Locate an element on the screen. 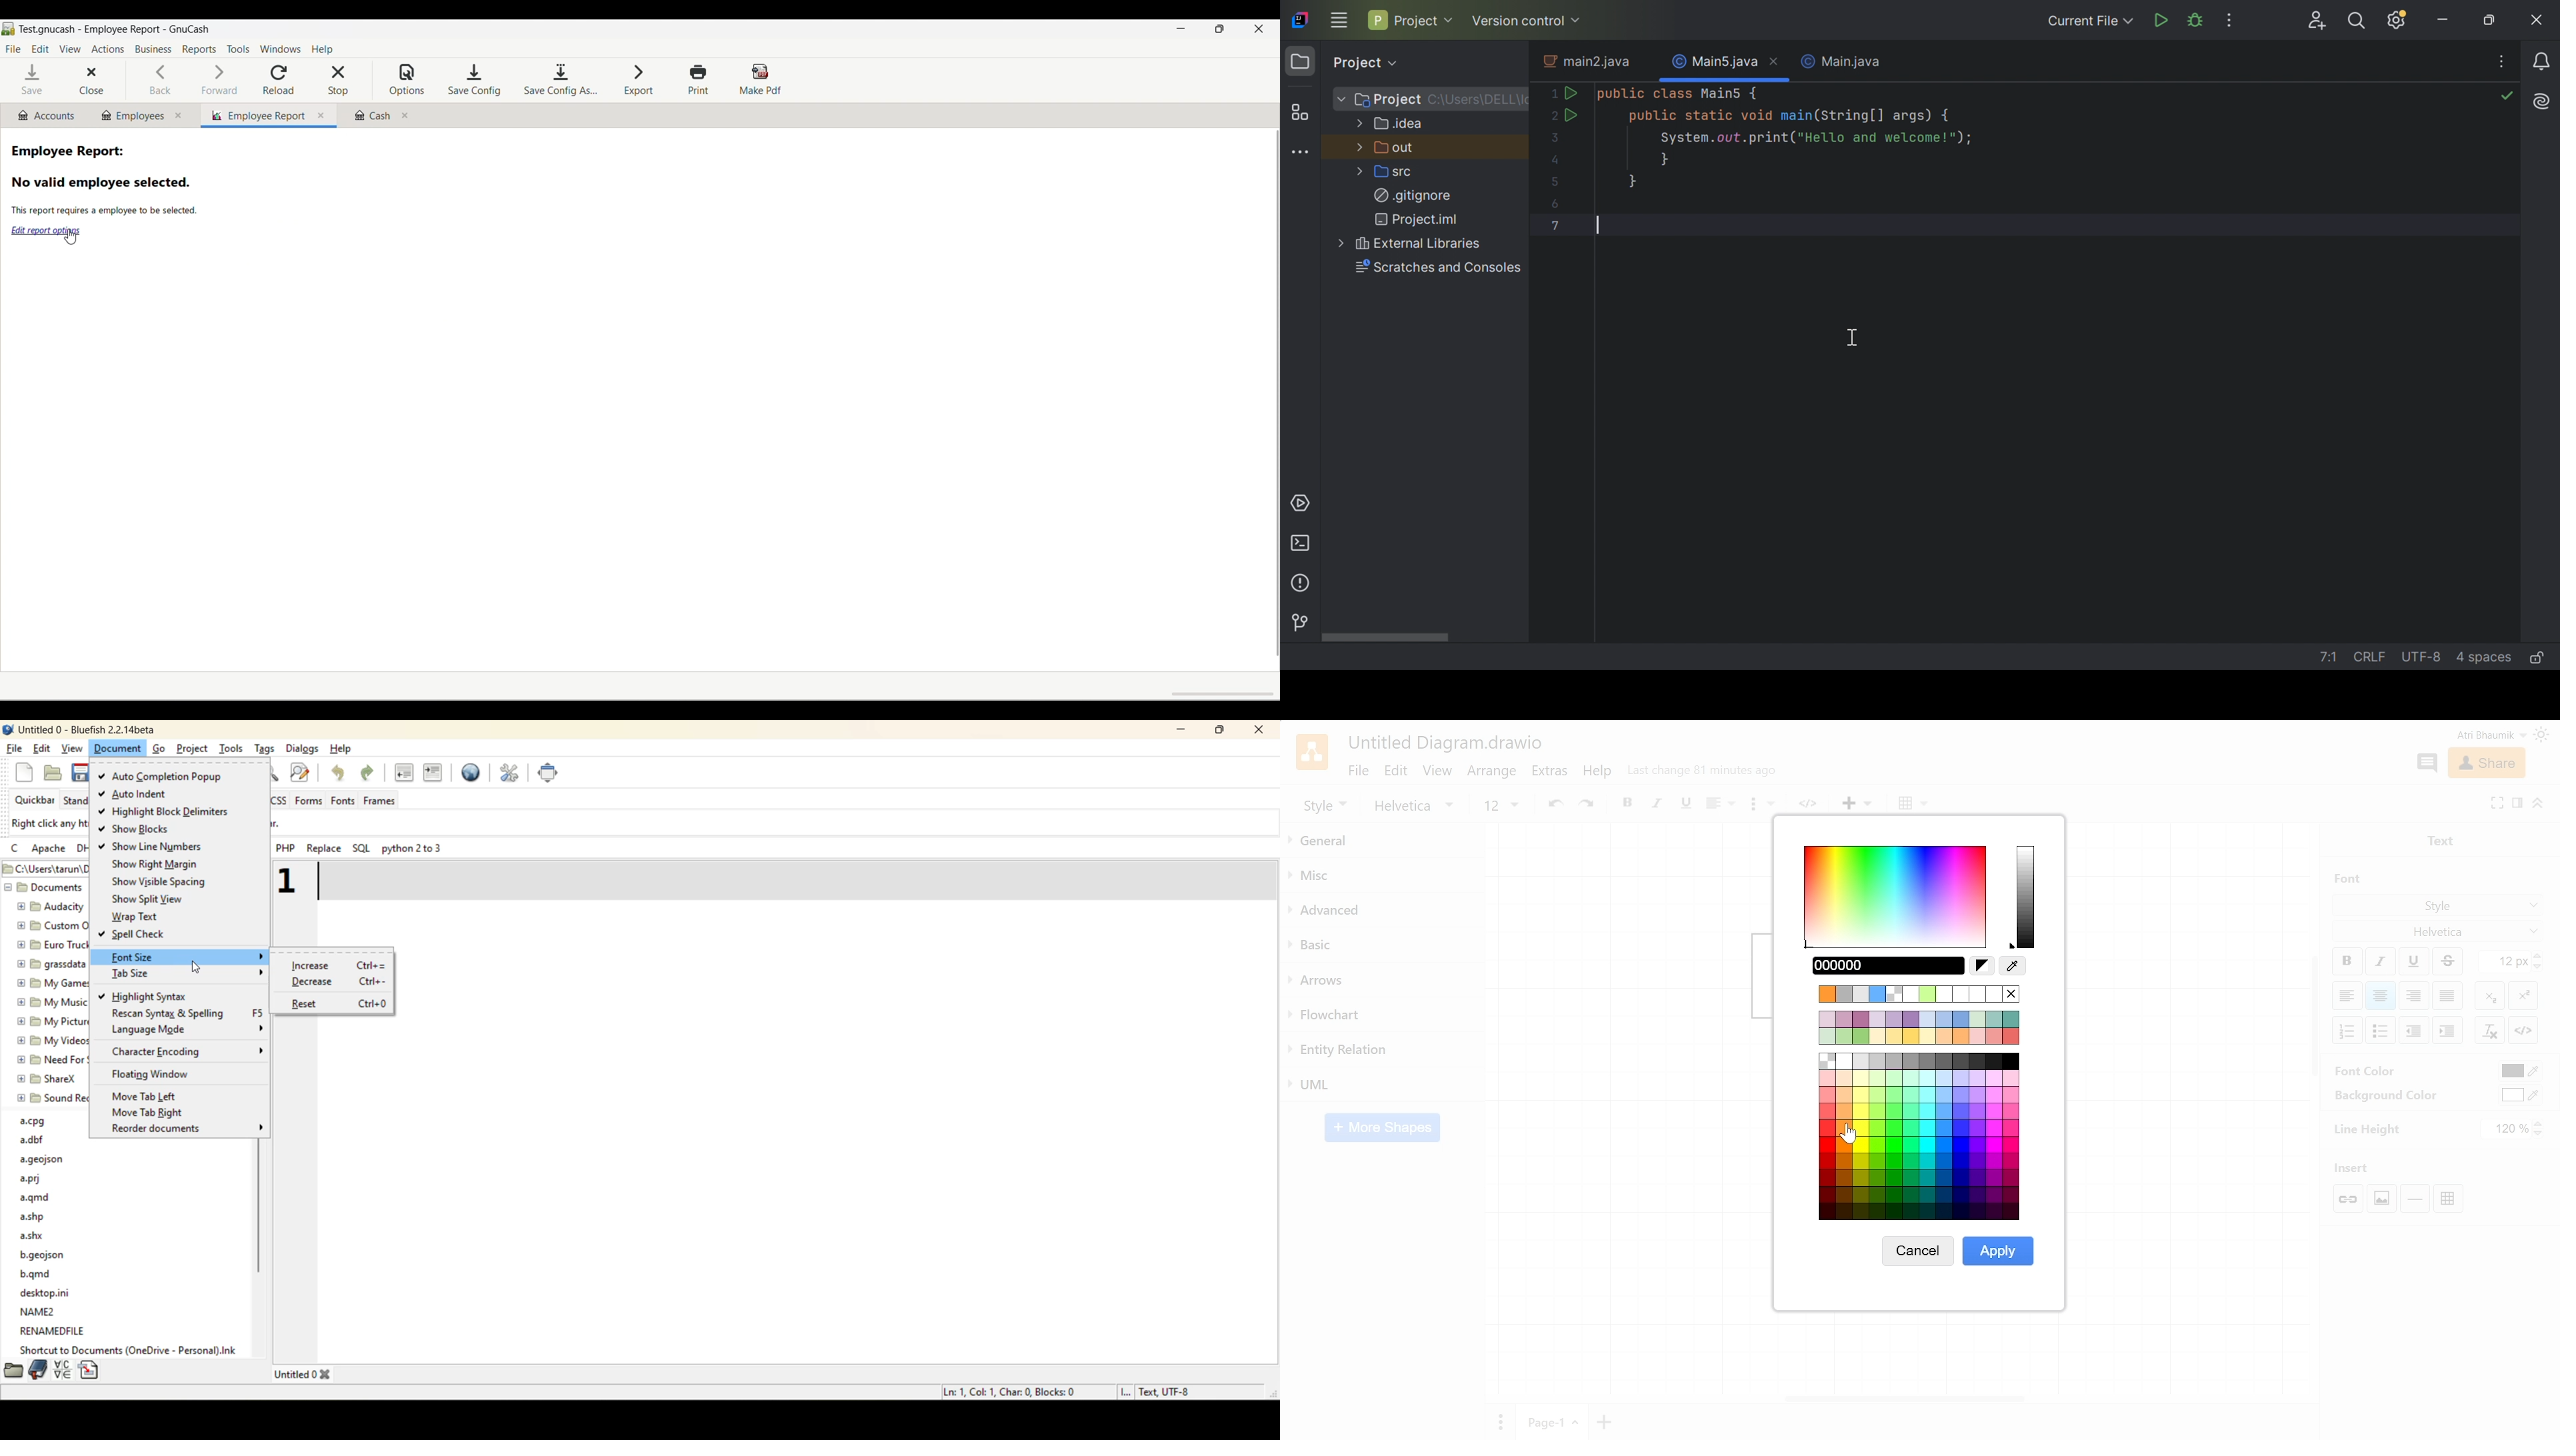 The image size is (2576, 1456). Project.iml is located at coordinates (1418, 218).